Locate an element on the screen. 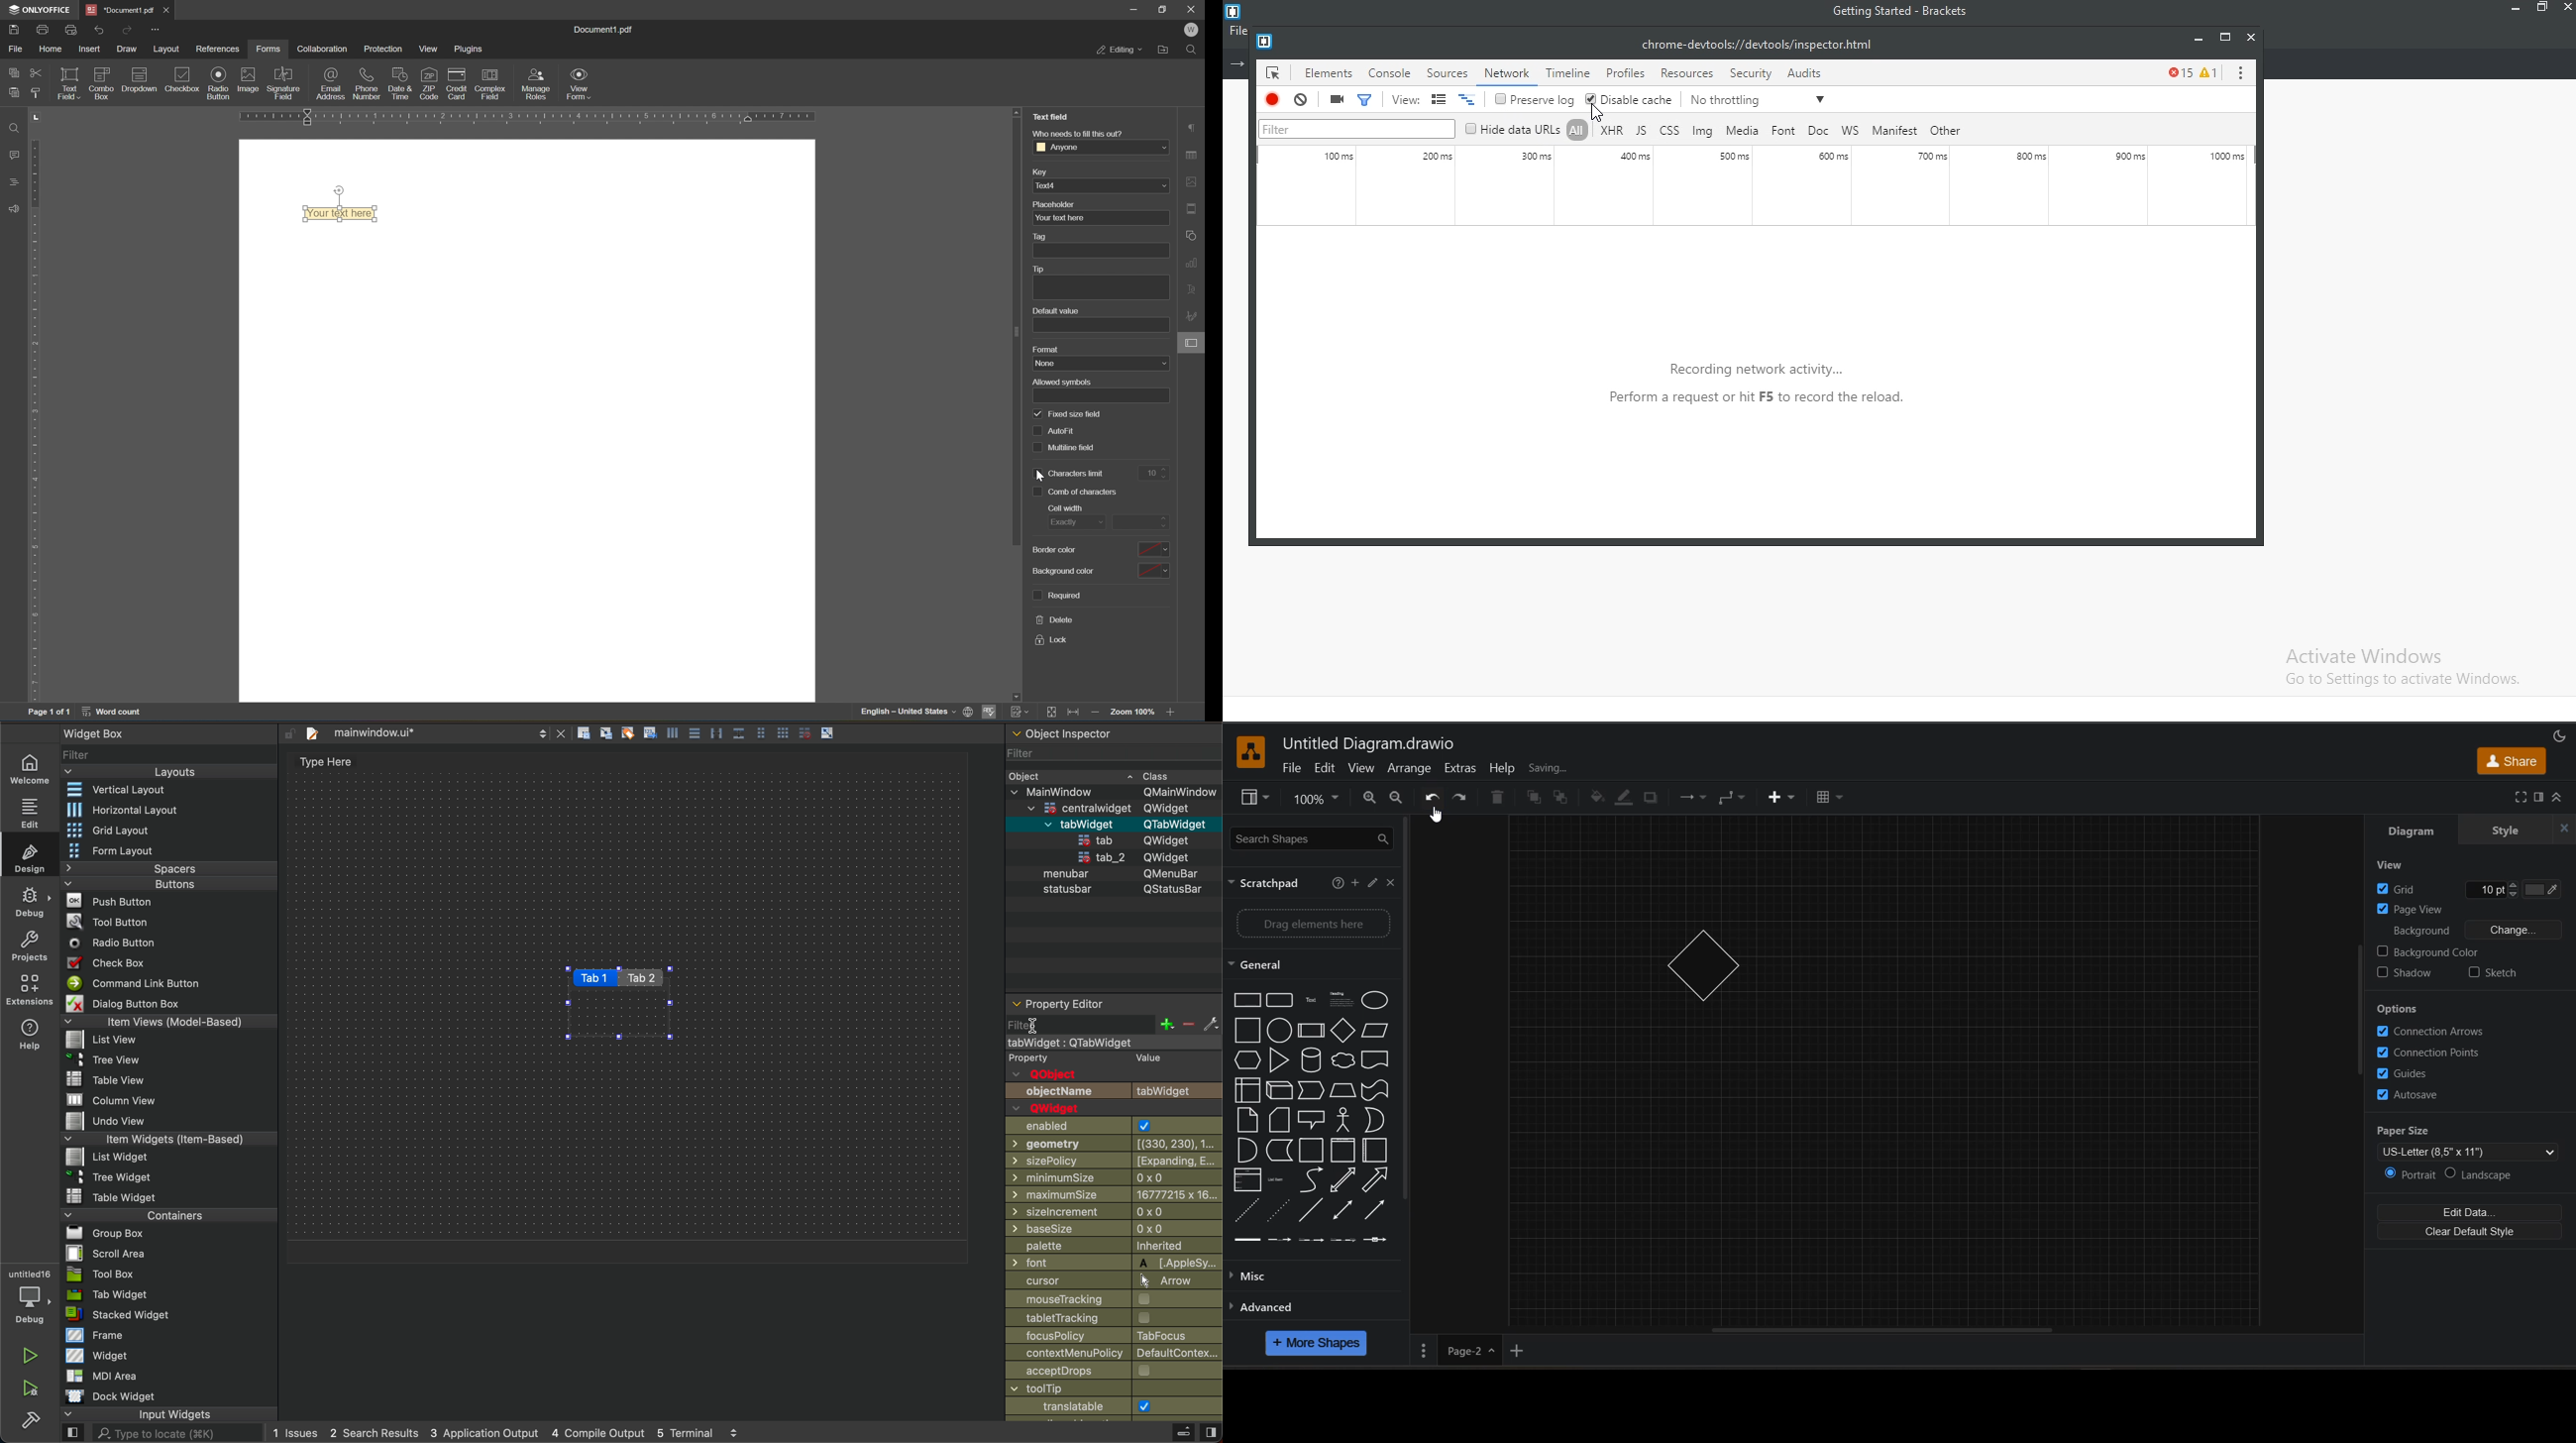 This screenshot has height=1456, width=2576. List Item is located at coordinates (1275, 1181).